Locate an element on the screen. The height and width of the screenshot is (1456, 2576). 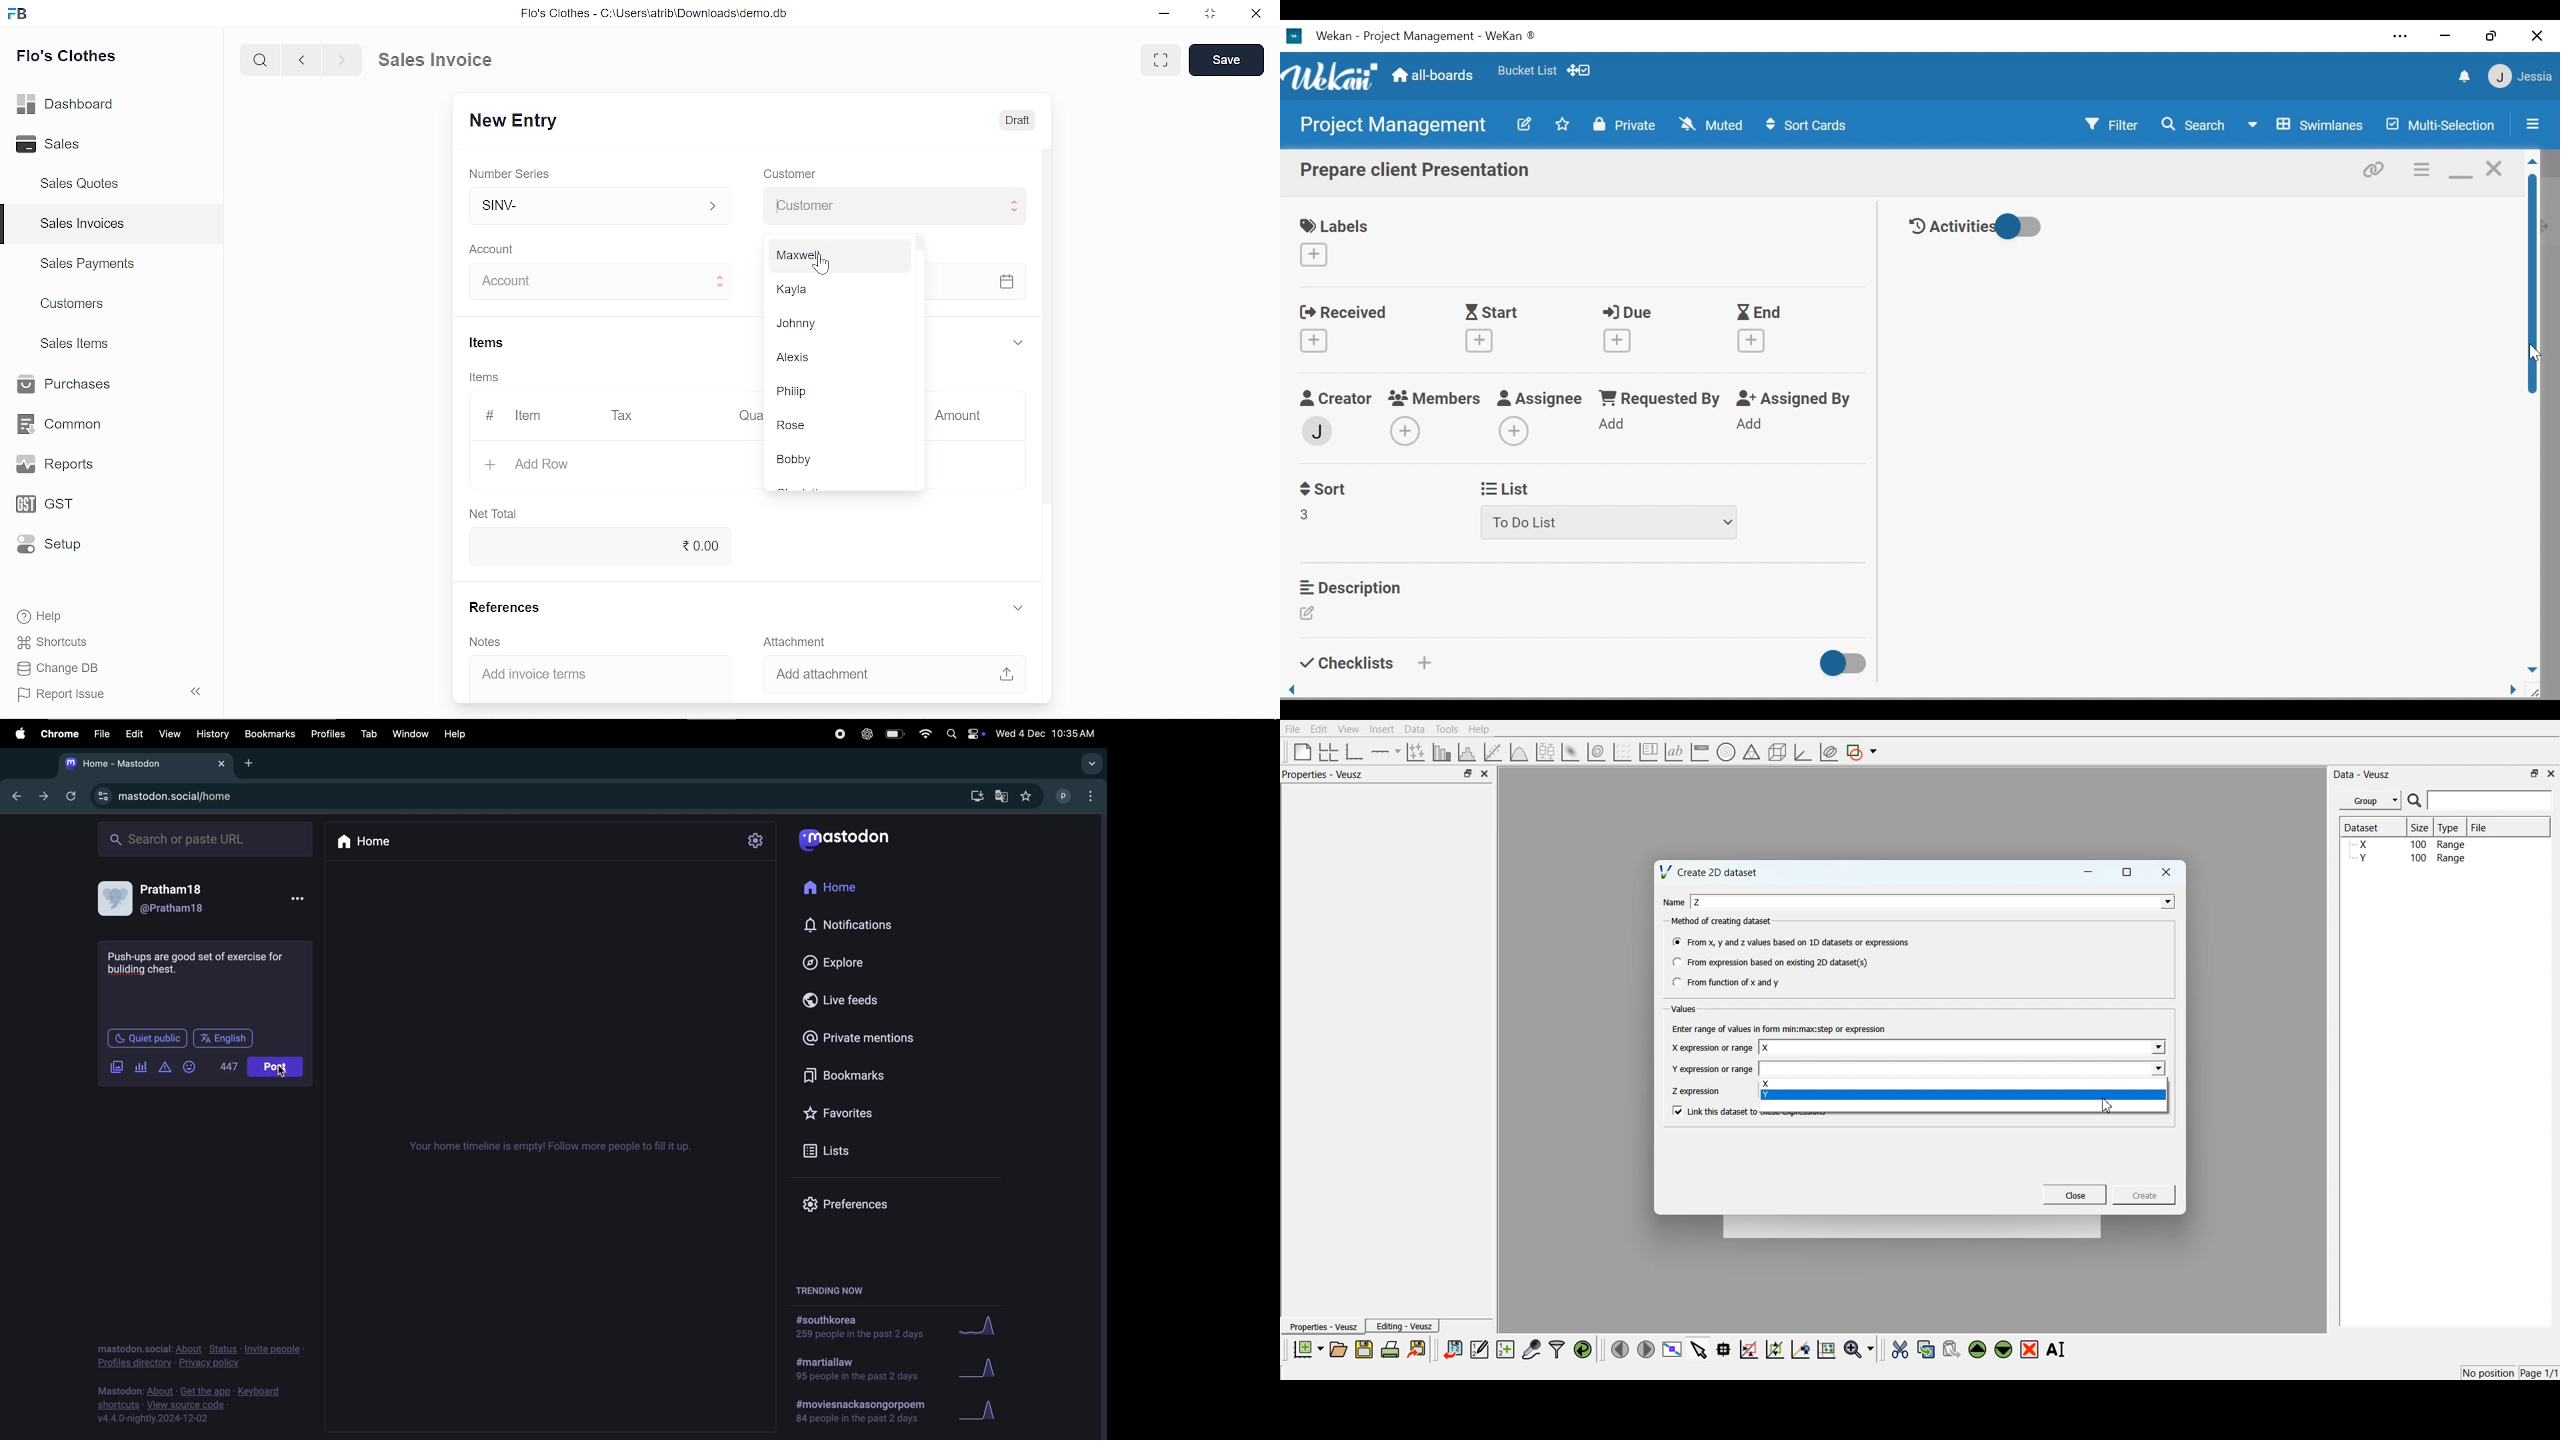
Add Assignee is located at coordinates (1513, 431).